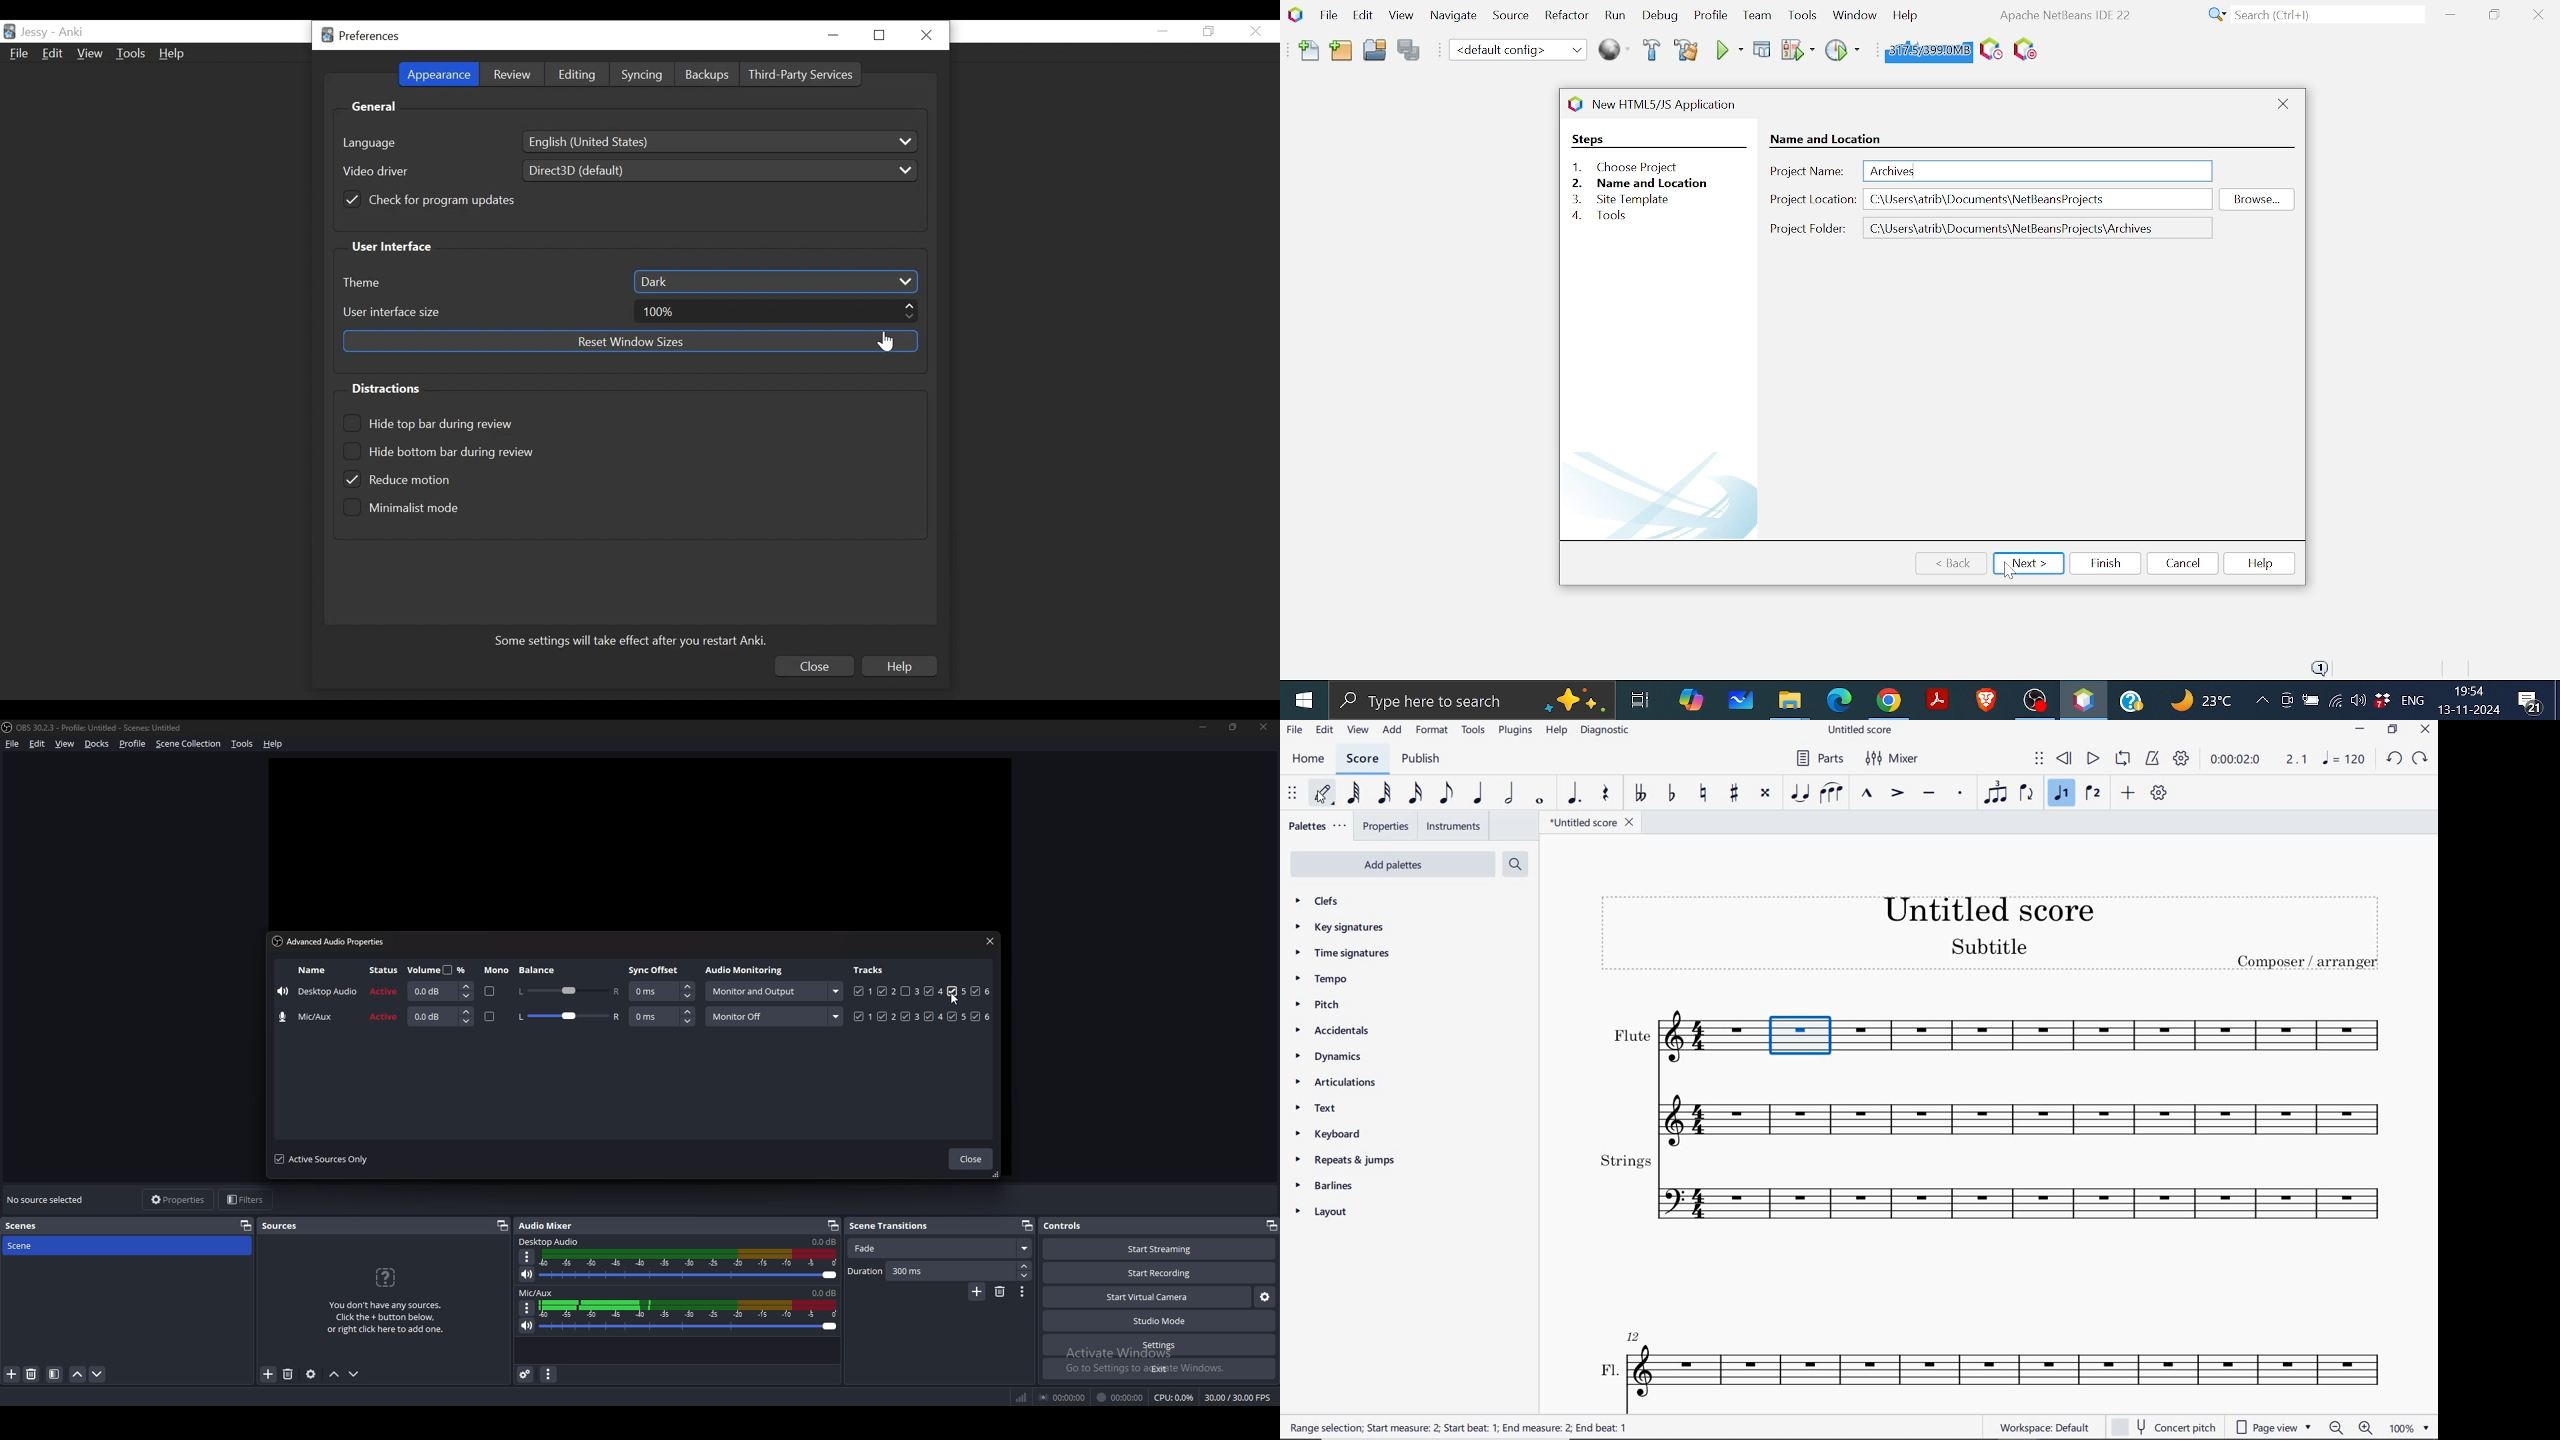 This screenshot has height=1456, width=2576. I want to click on (un)select Reduce motion, so click(417, 480).